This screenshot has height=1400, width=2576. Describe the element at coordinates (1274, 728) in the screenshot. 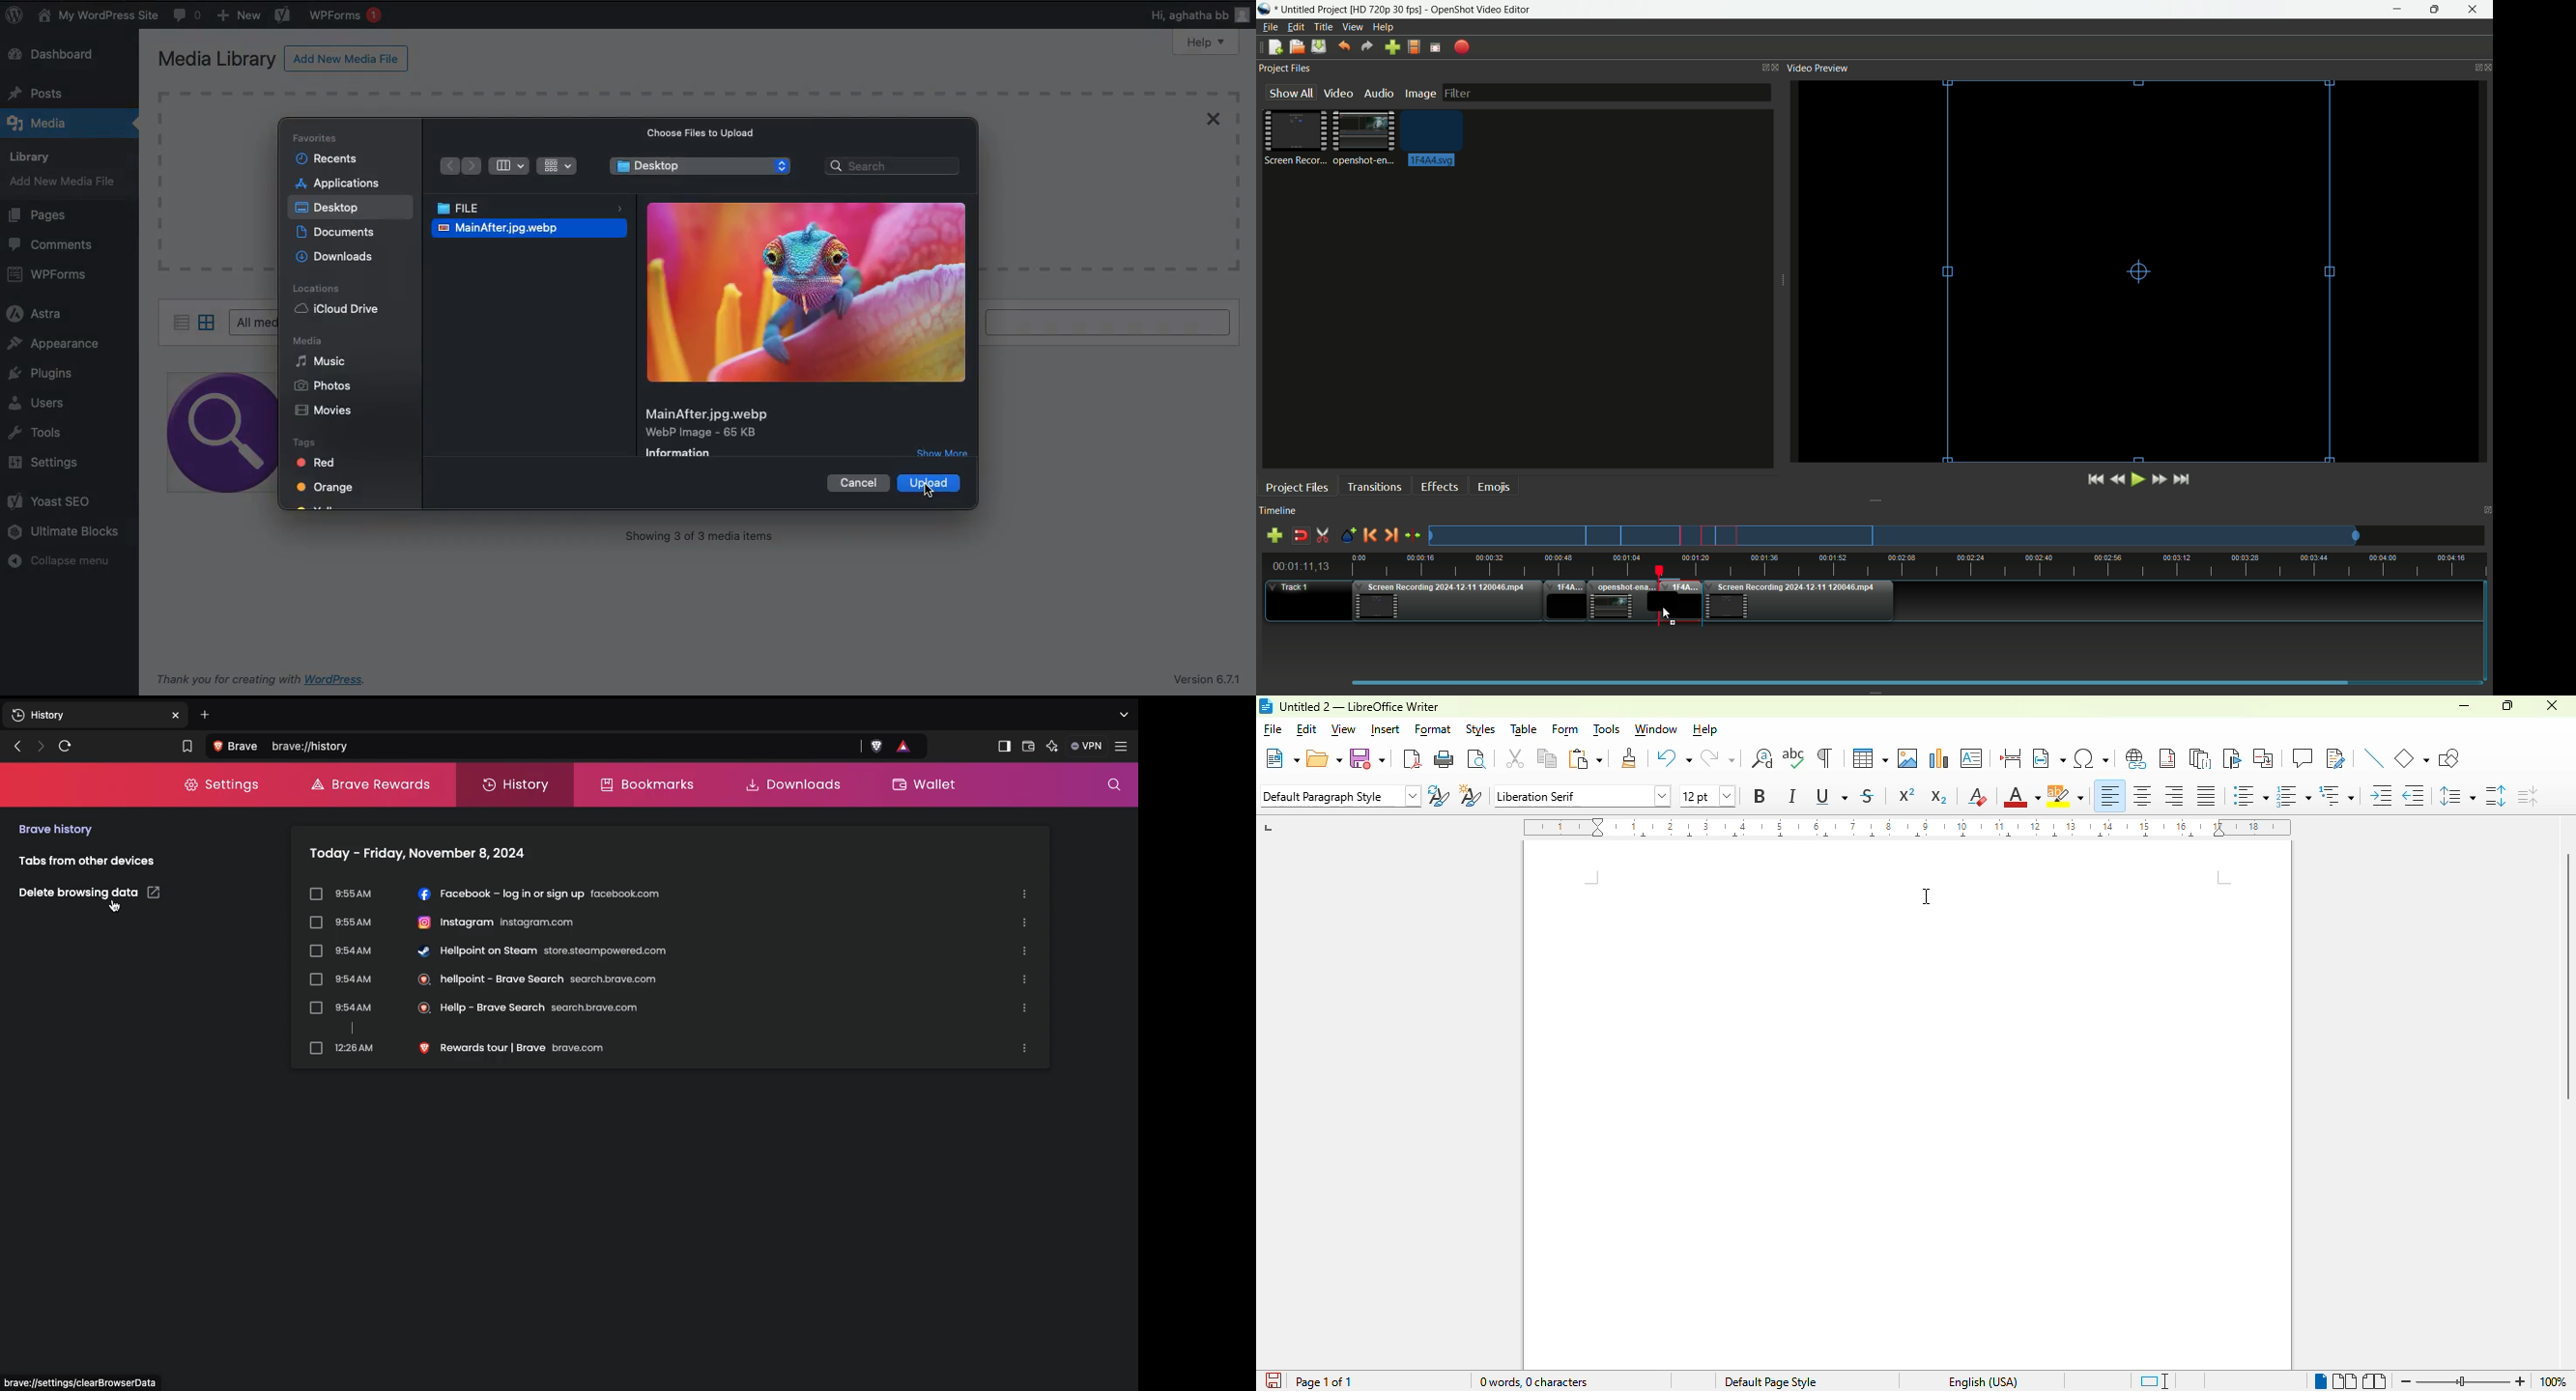

I see `file` at that location.